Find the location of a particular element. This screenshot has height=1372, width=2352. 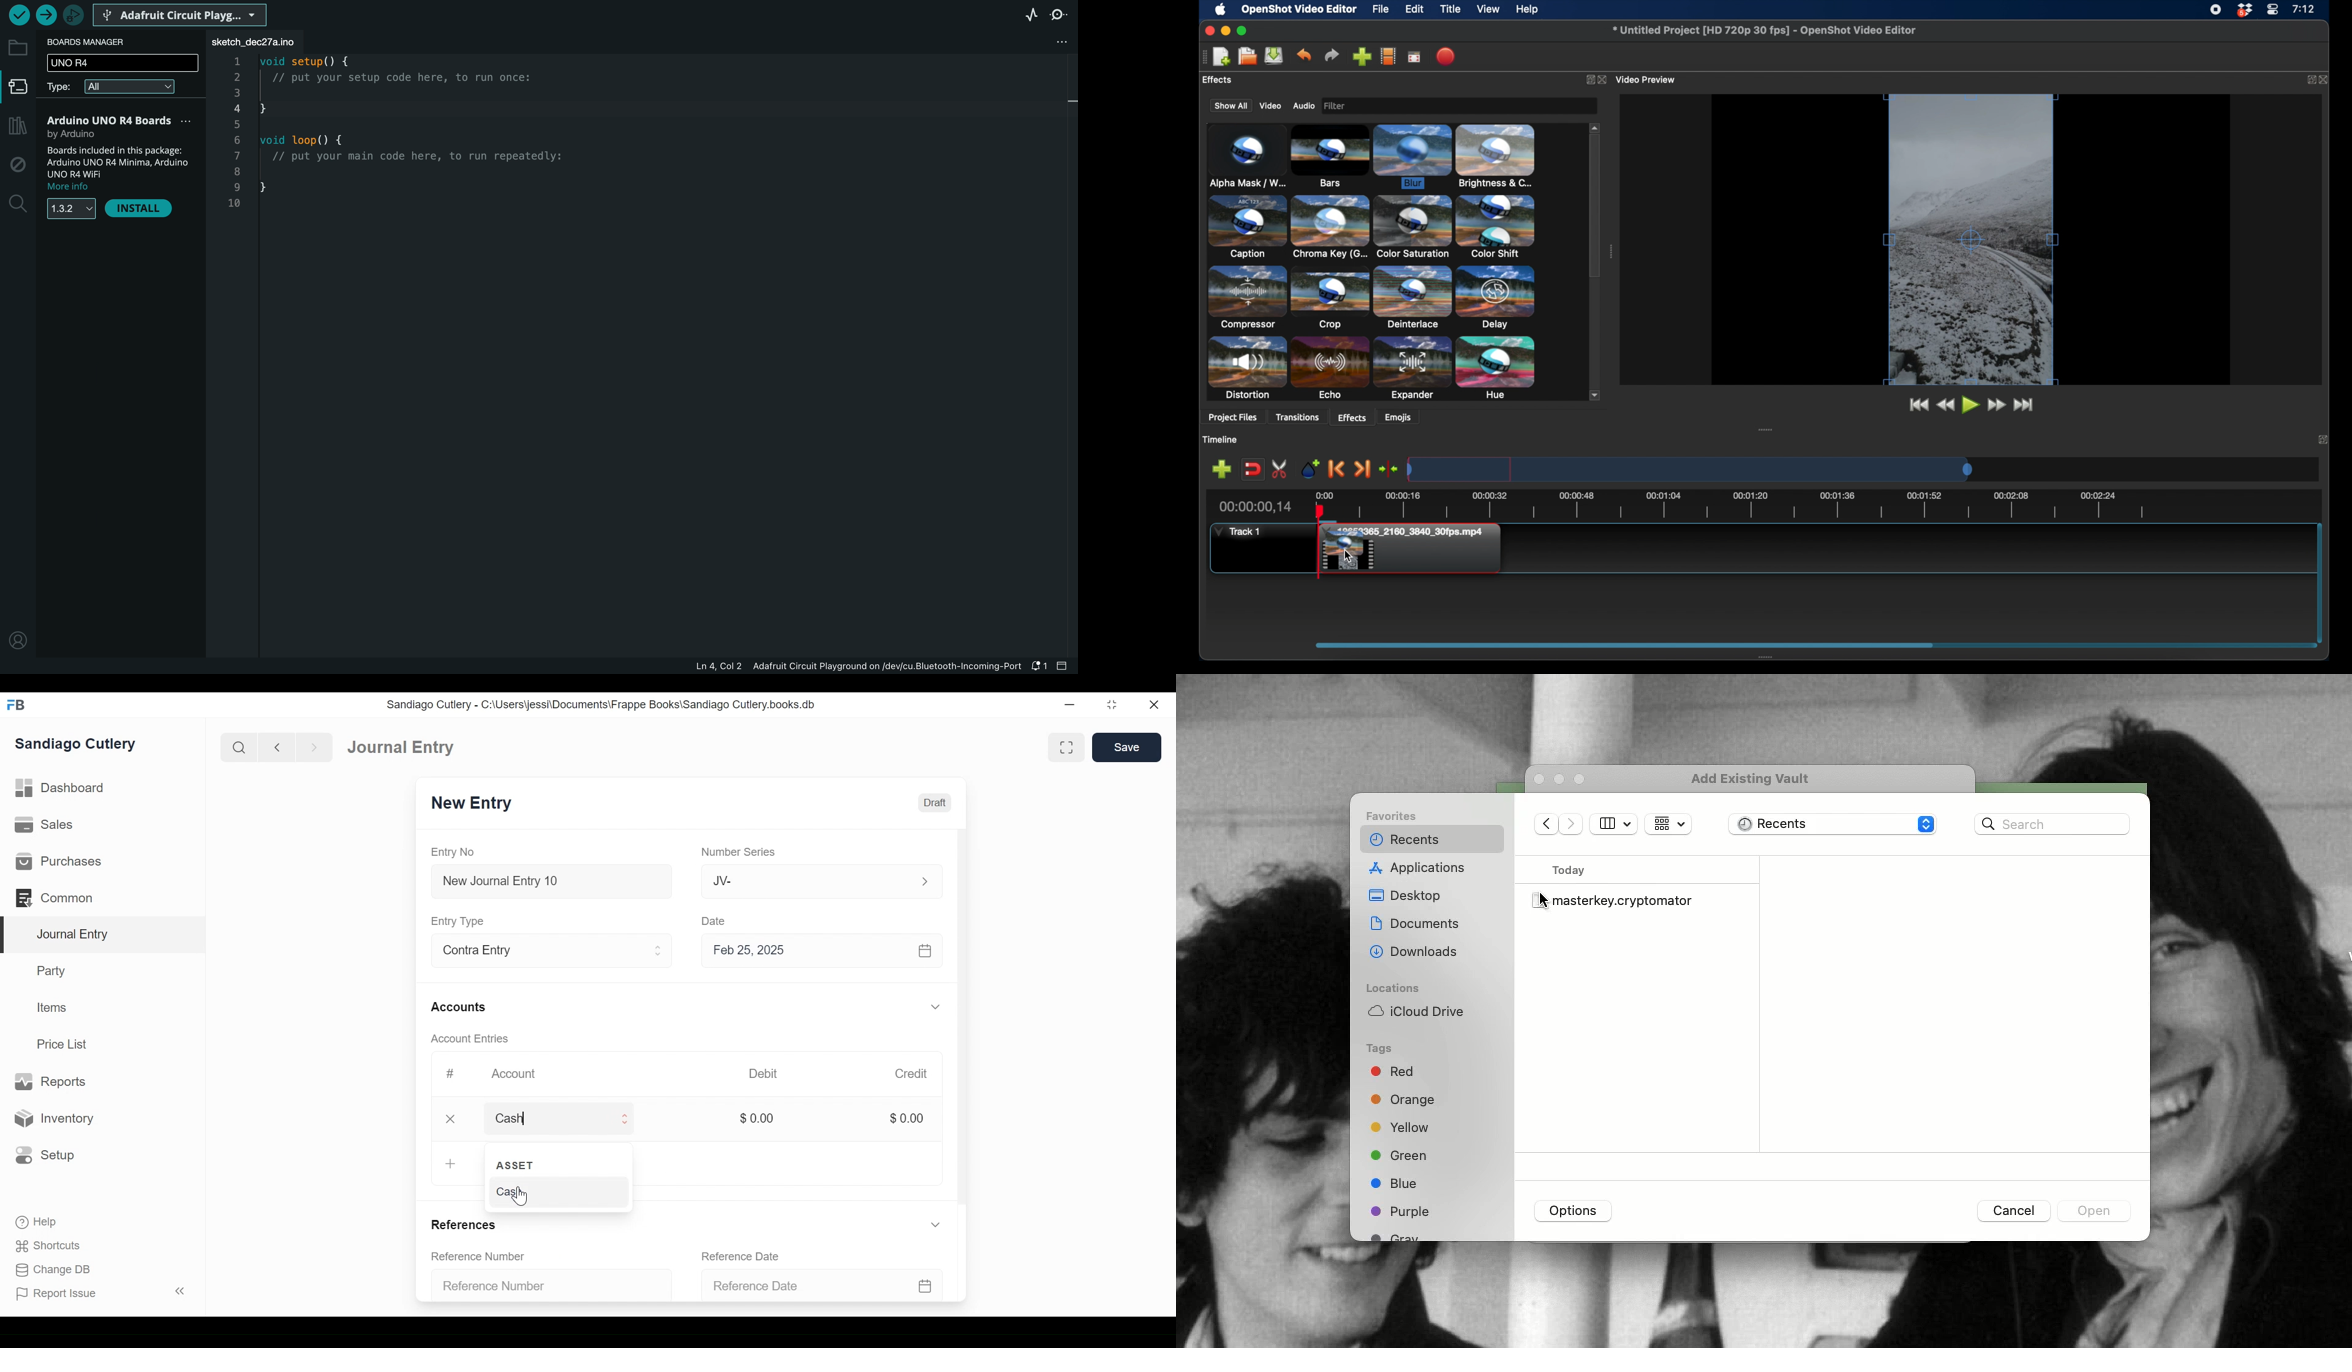

Reference Date is located at coordinates (821, 1282).